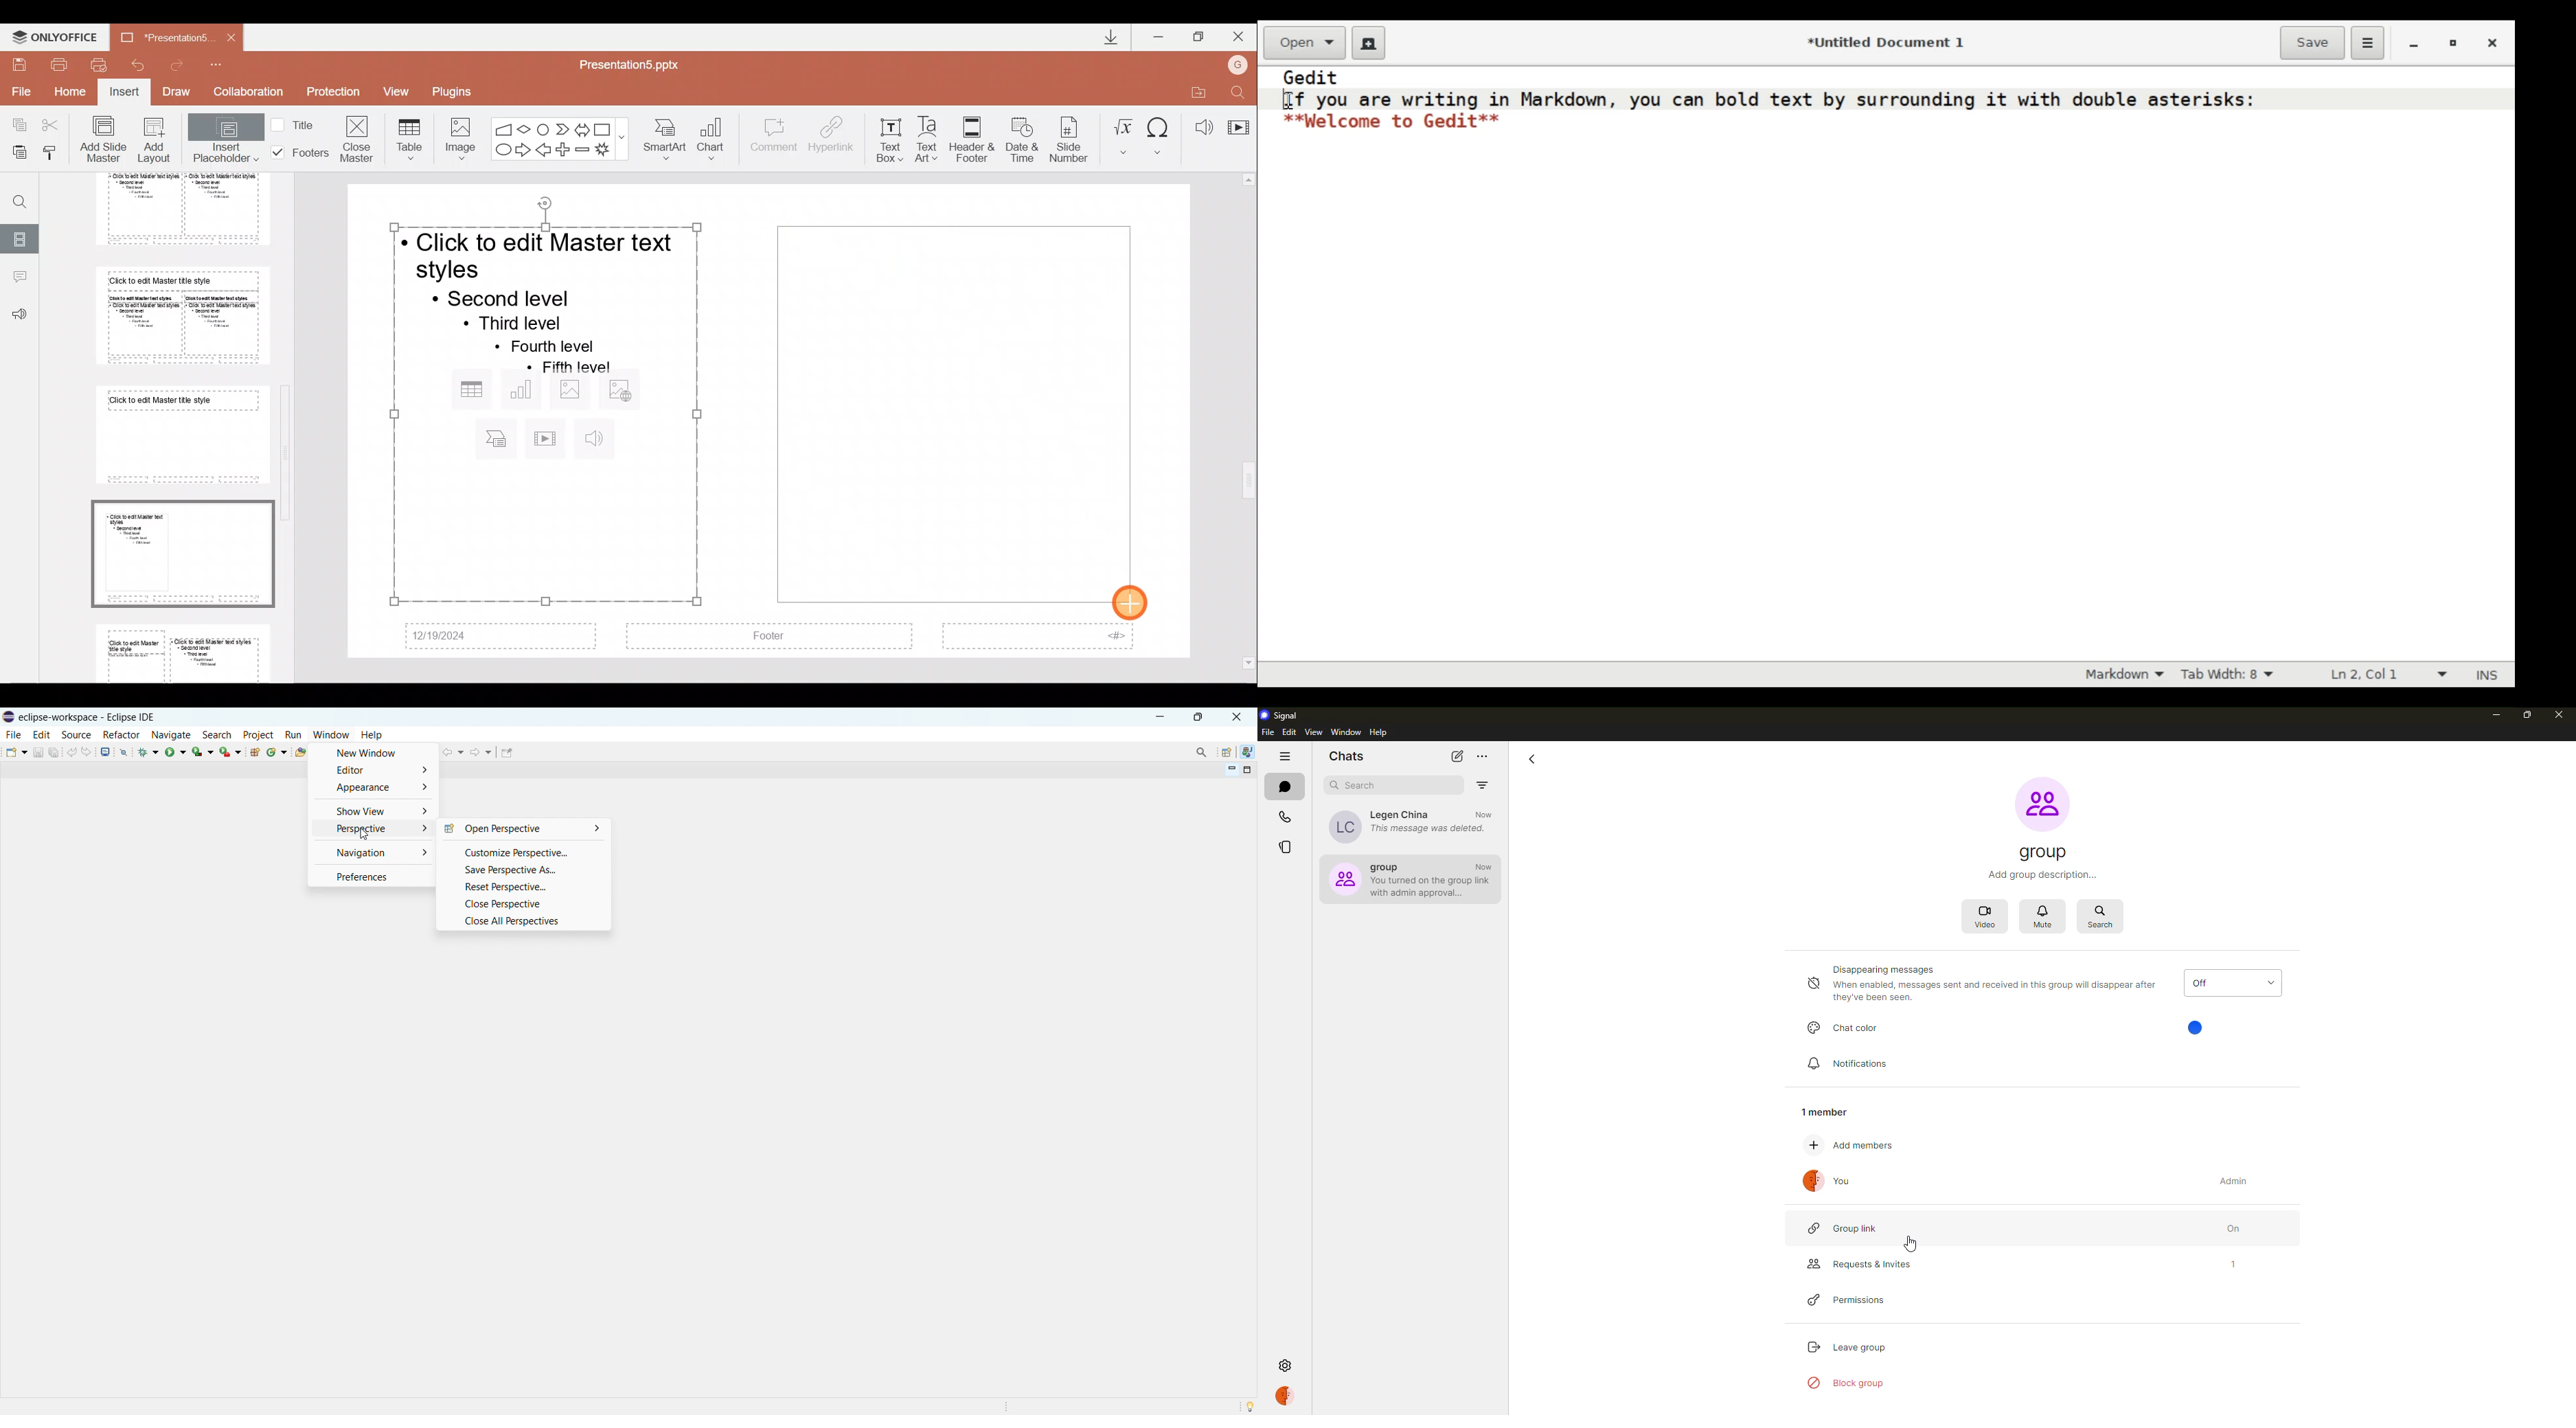 This screenshot has height=1428, width=2576. I want to click on video, so click(1987, 918).